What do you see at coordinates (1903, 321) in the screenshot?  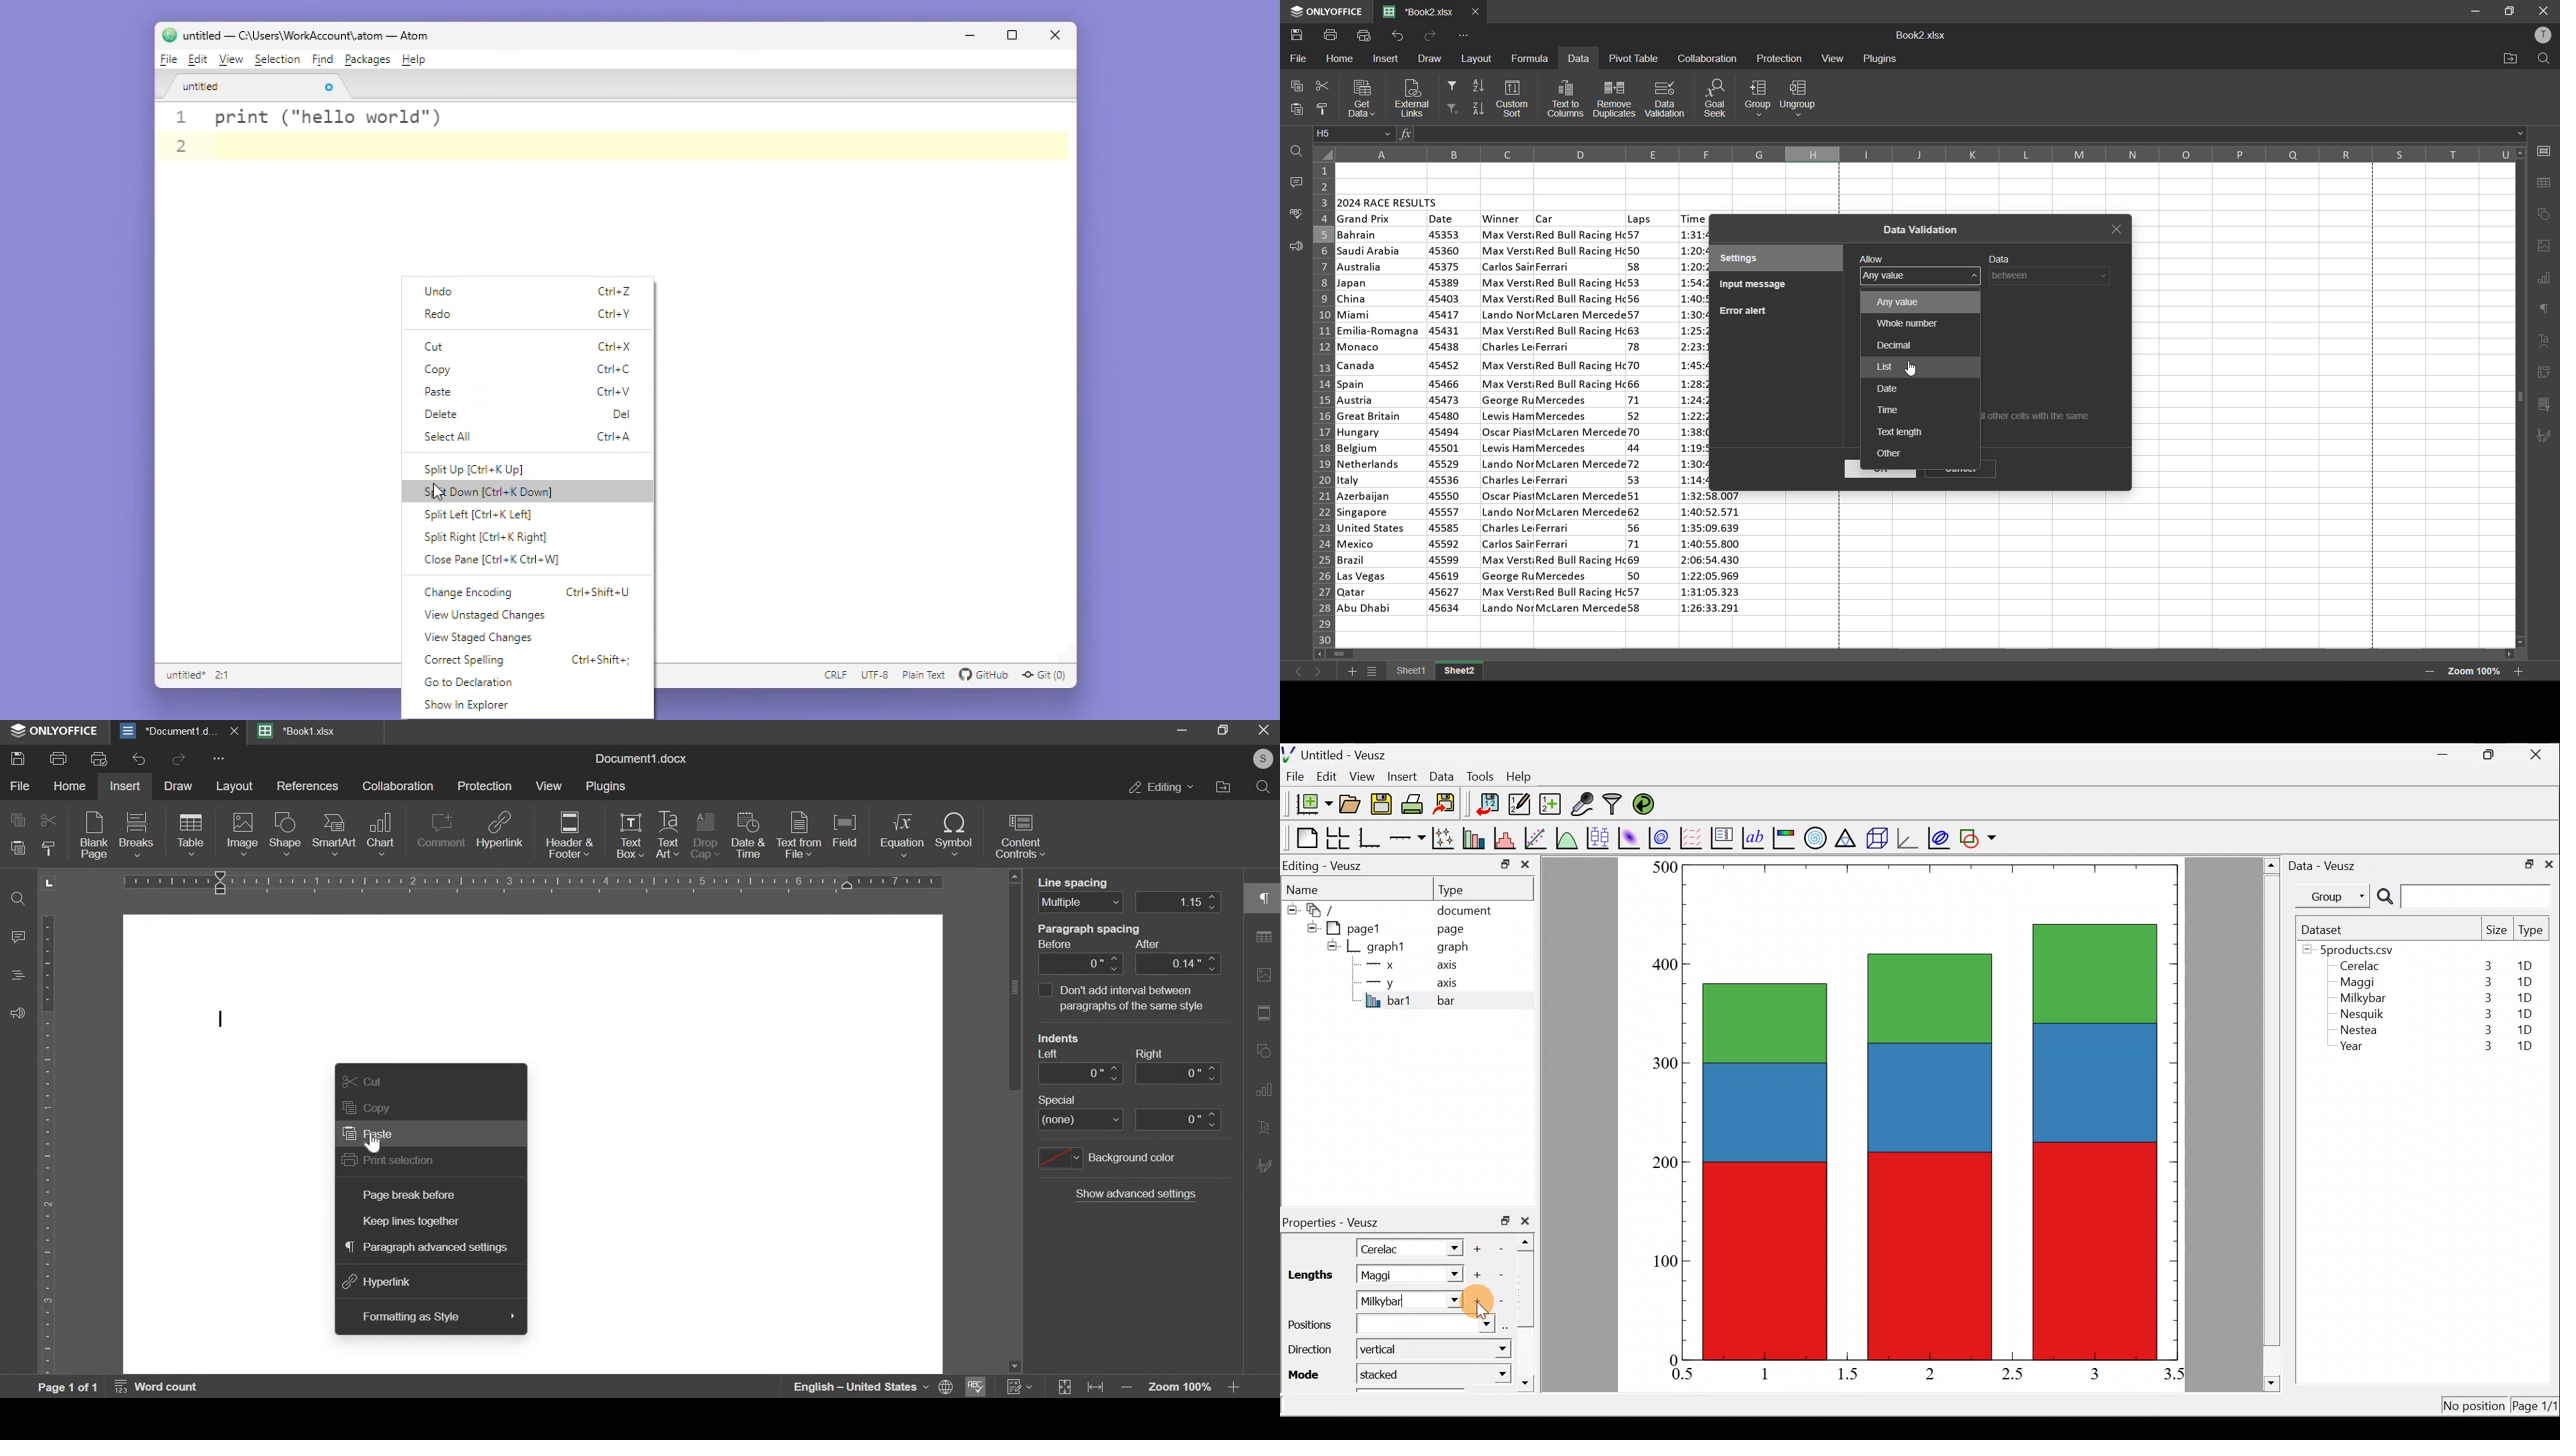 I see `whole number` at bounding box center [1903, 321].